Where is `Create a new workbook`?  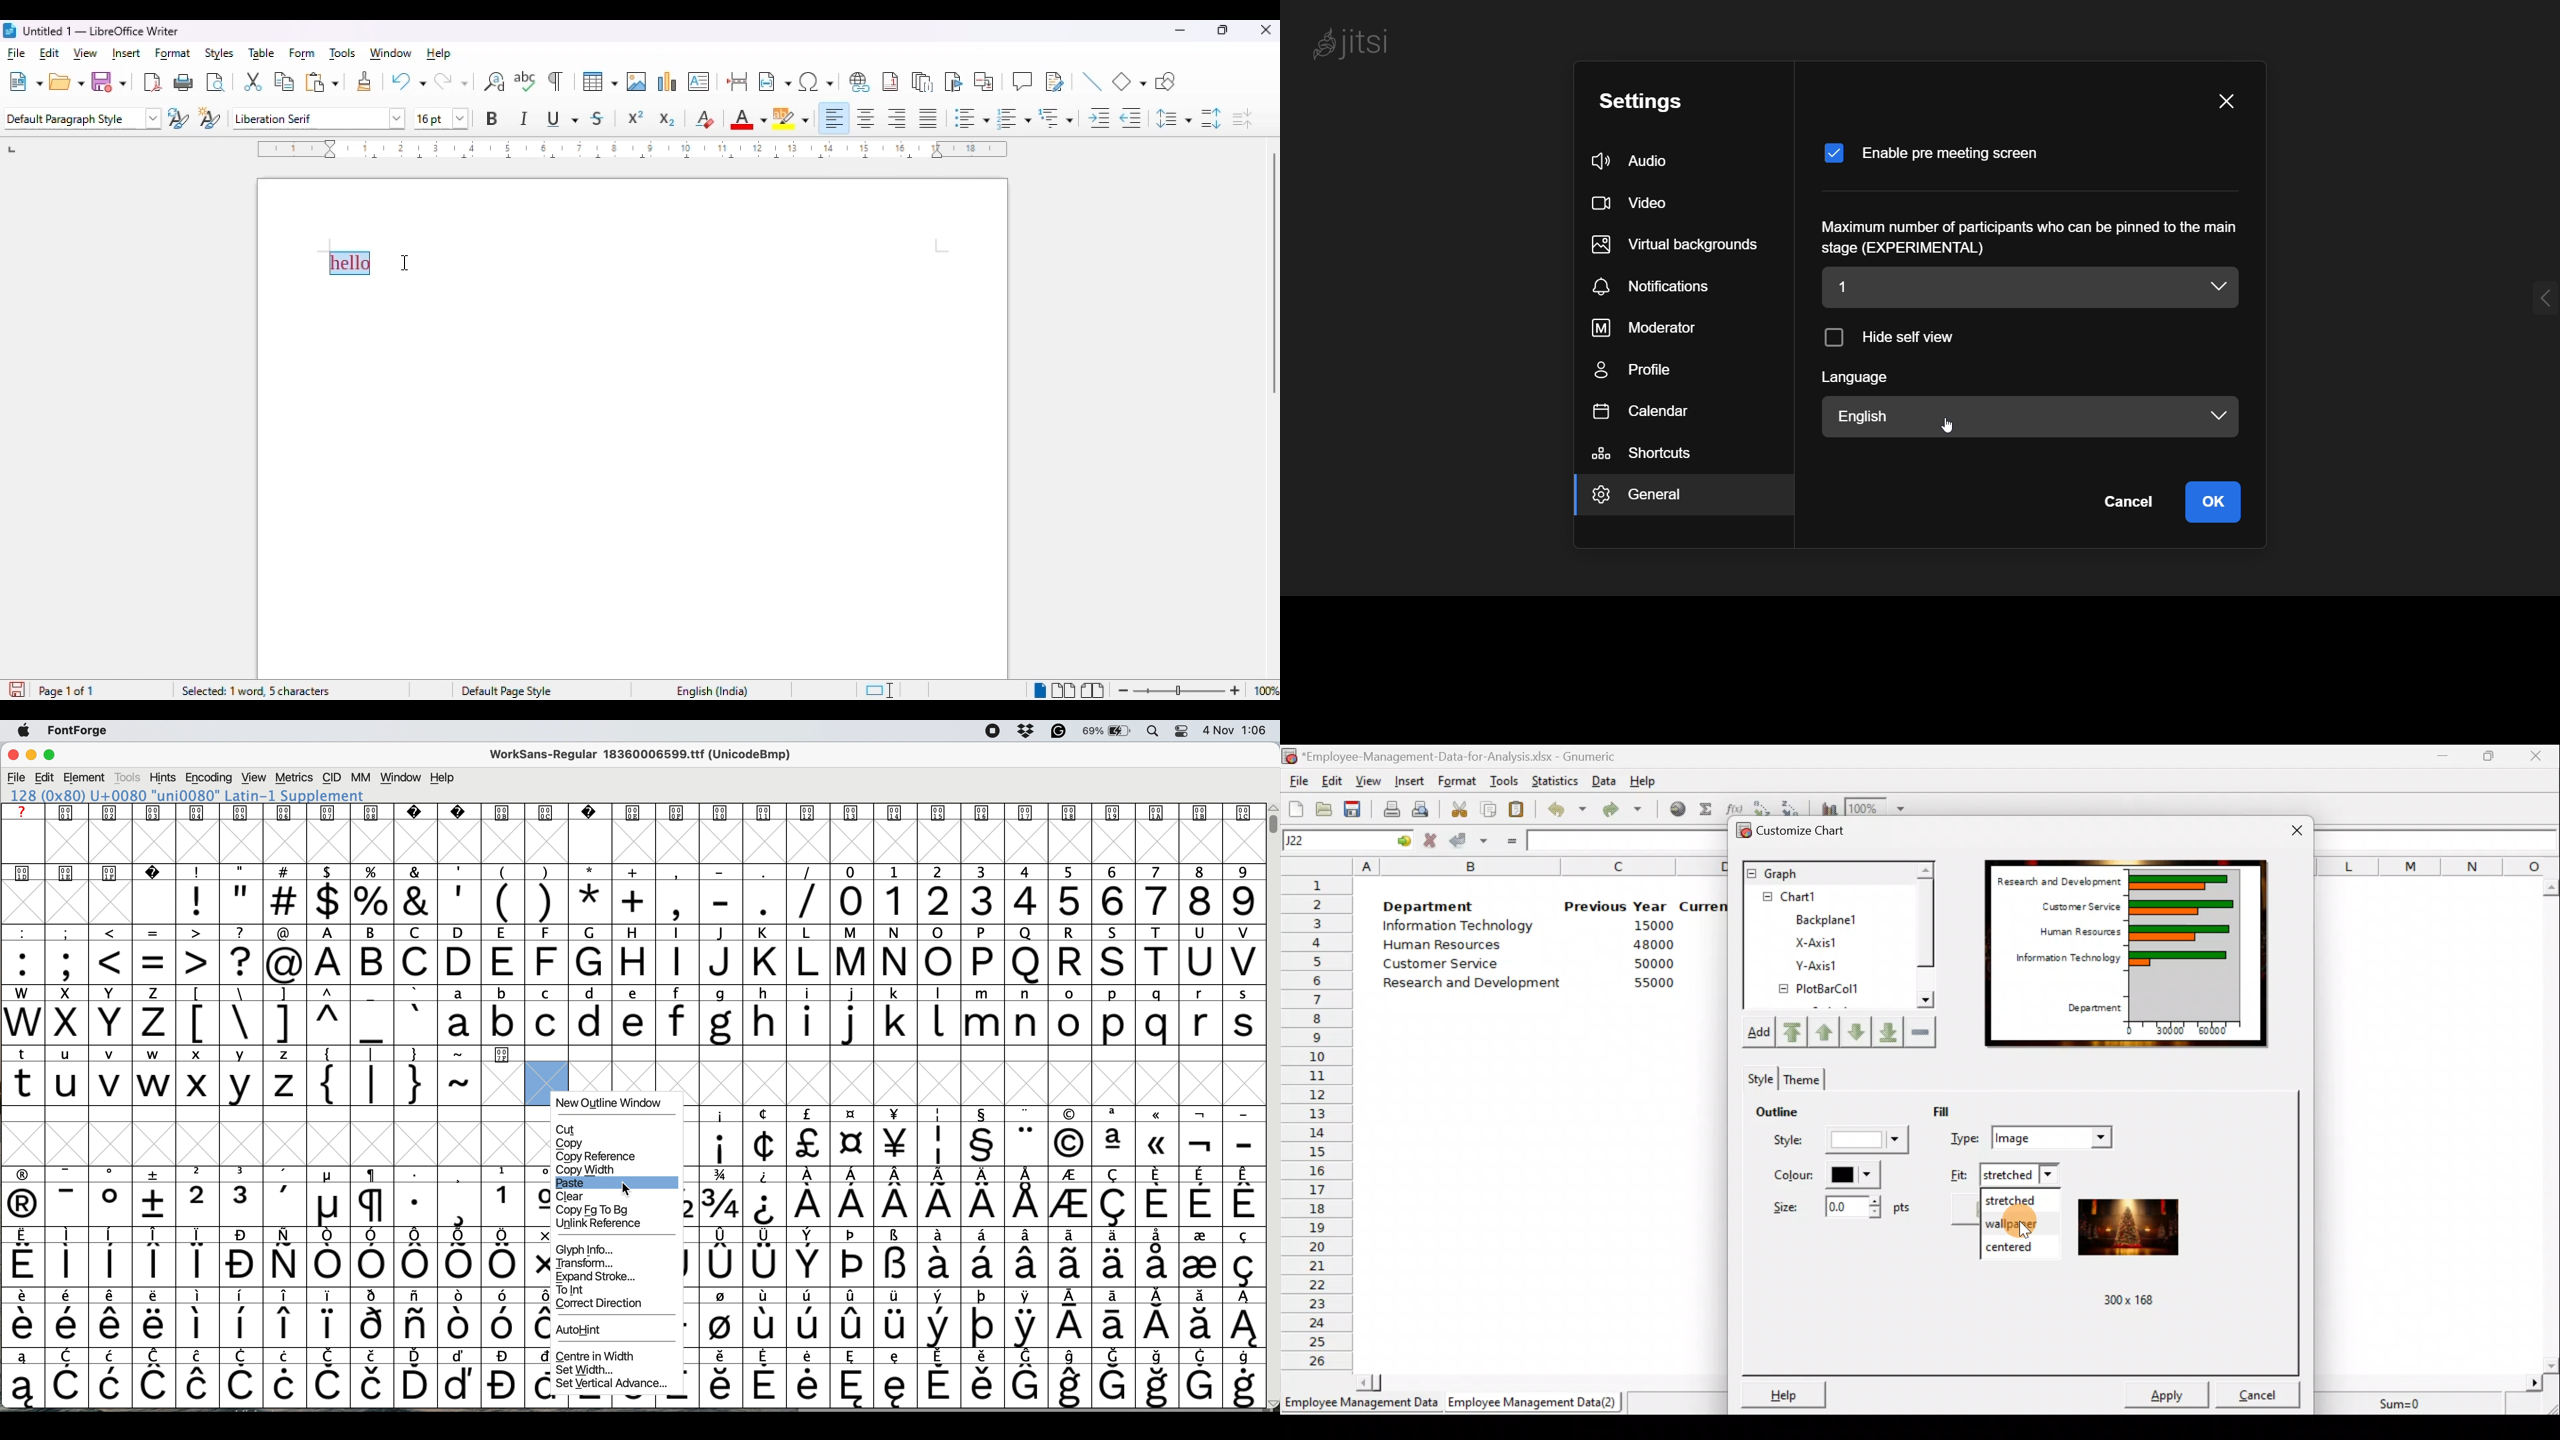 Create a new workbook is located at coordinates (1295, 807).